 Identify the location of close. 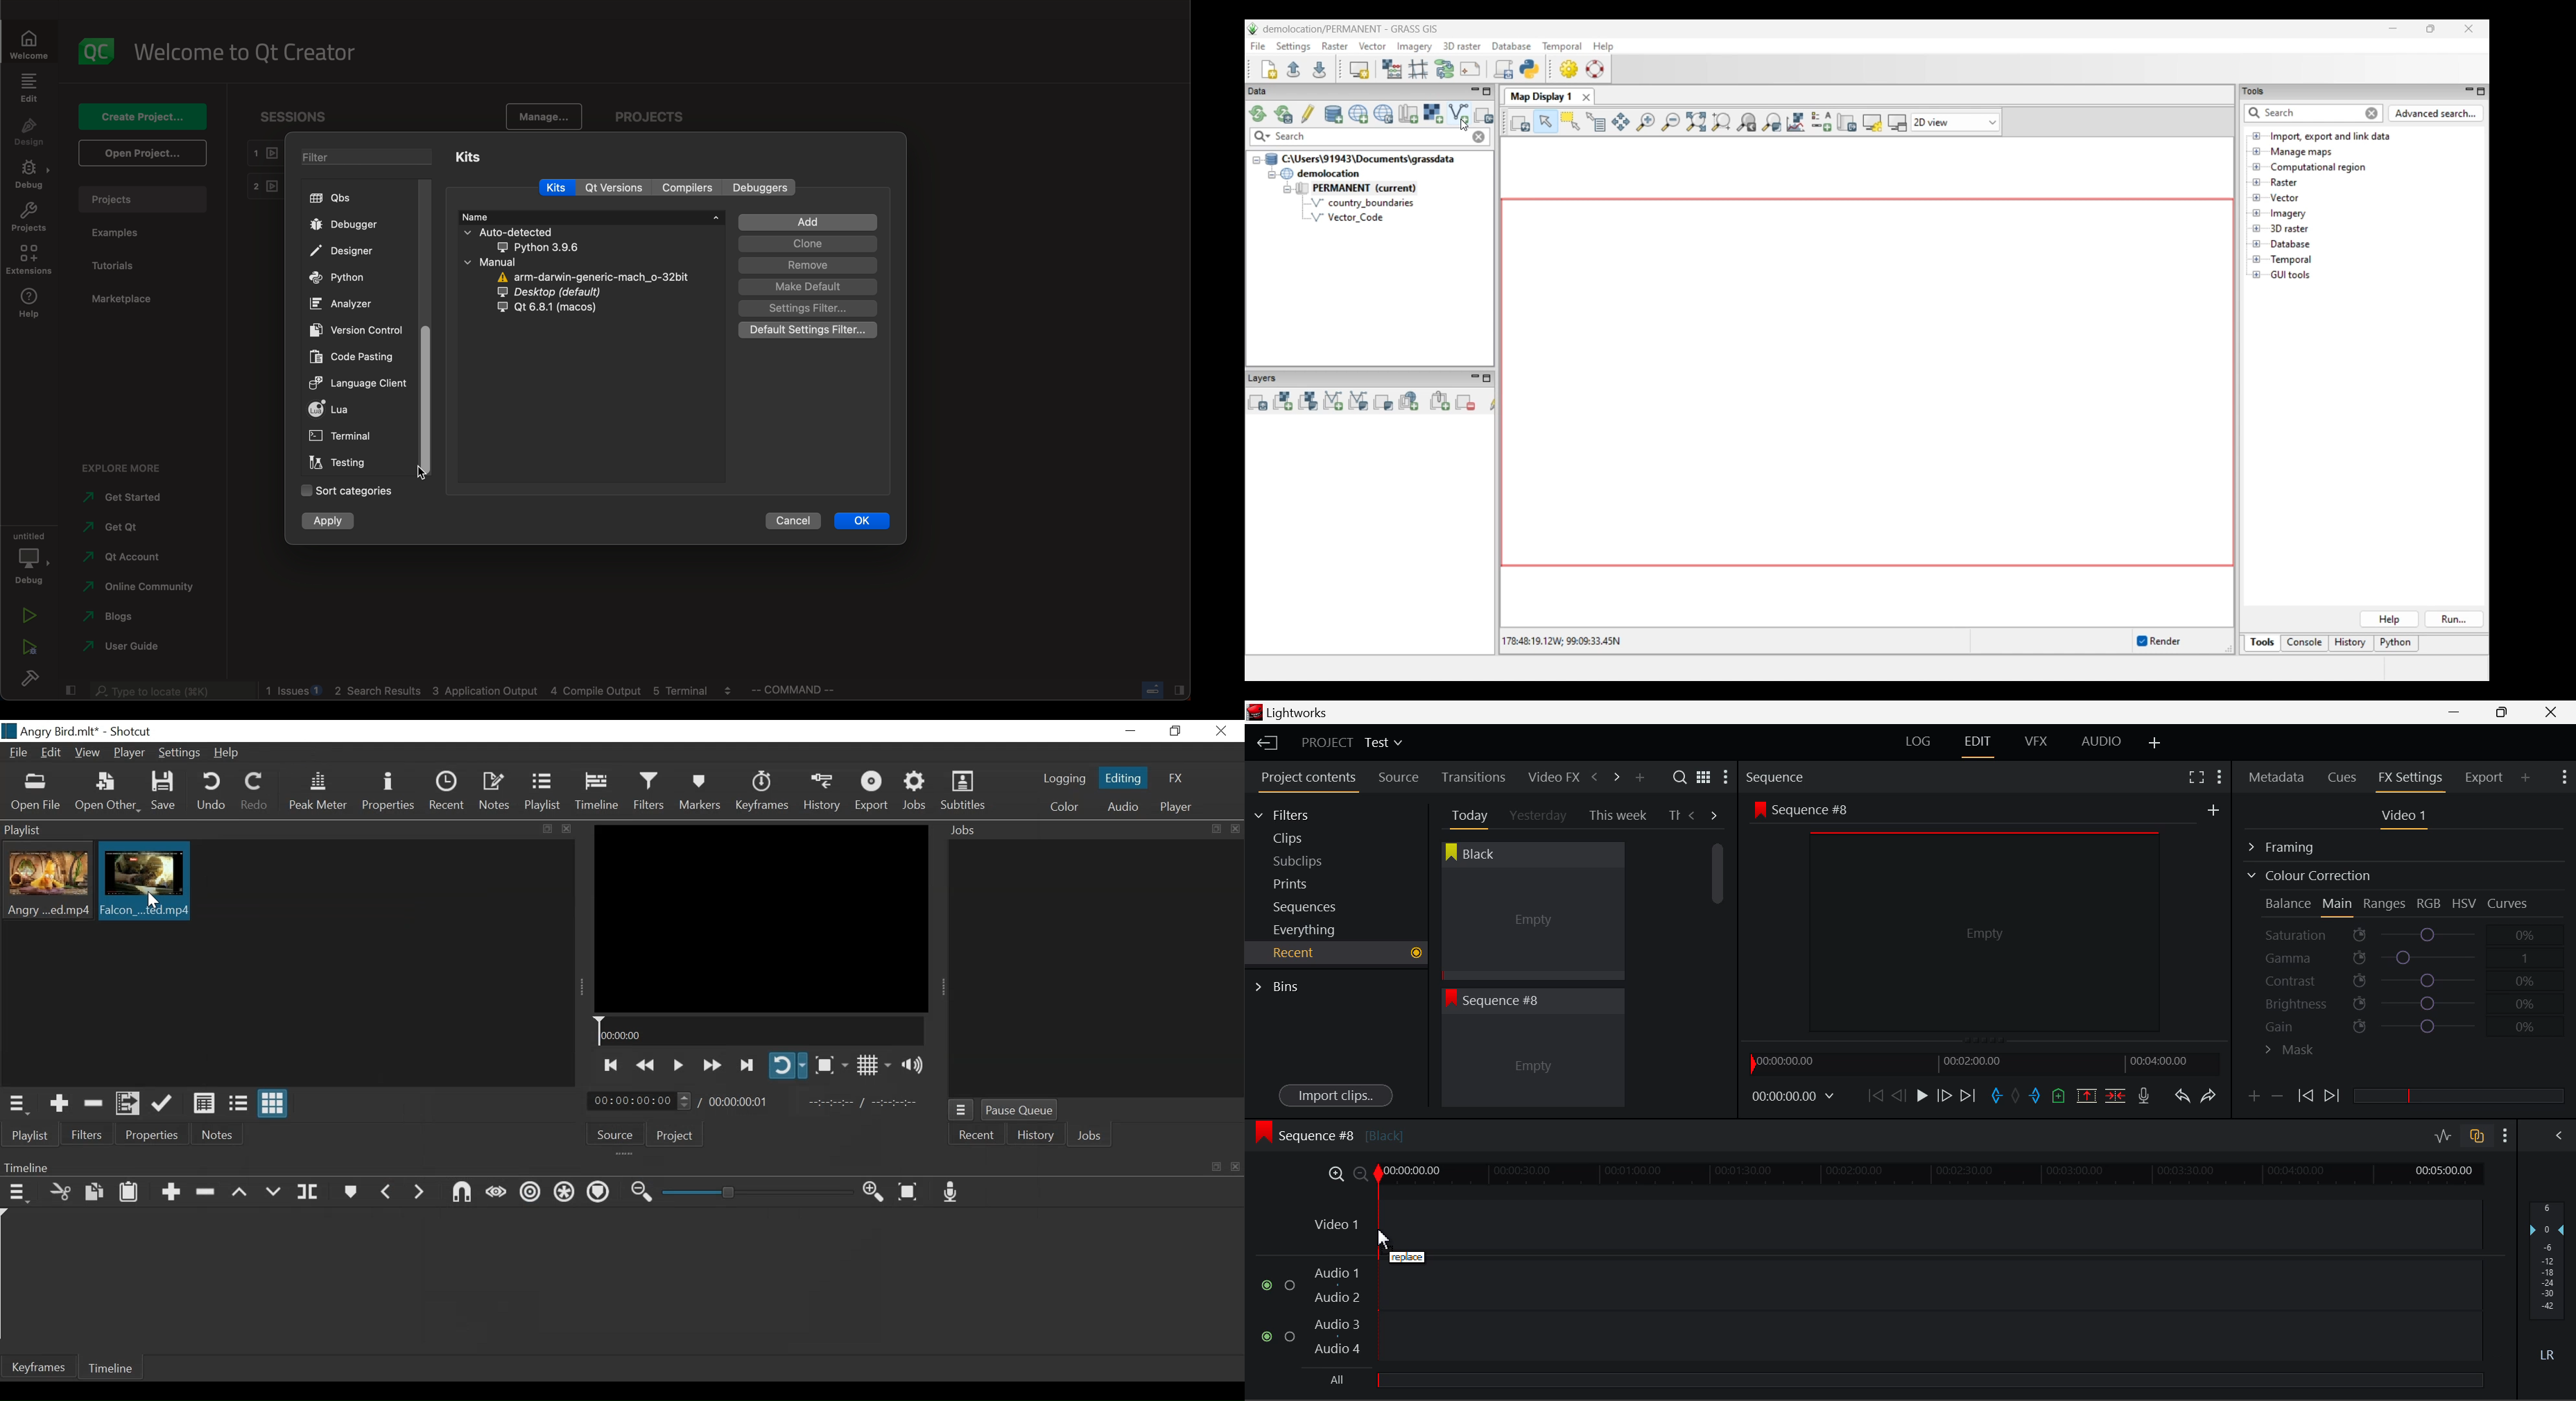
(567, 829).